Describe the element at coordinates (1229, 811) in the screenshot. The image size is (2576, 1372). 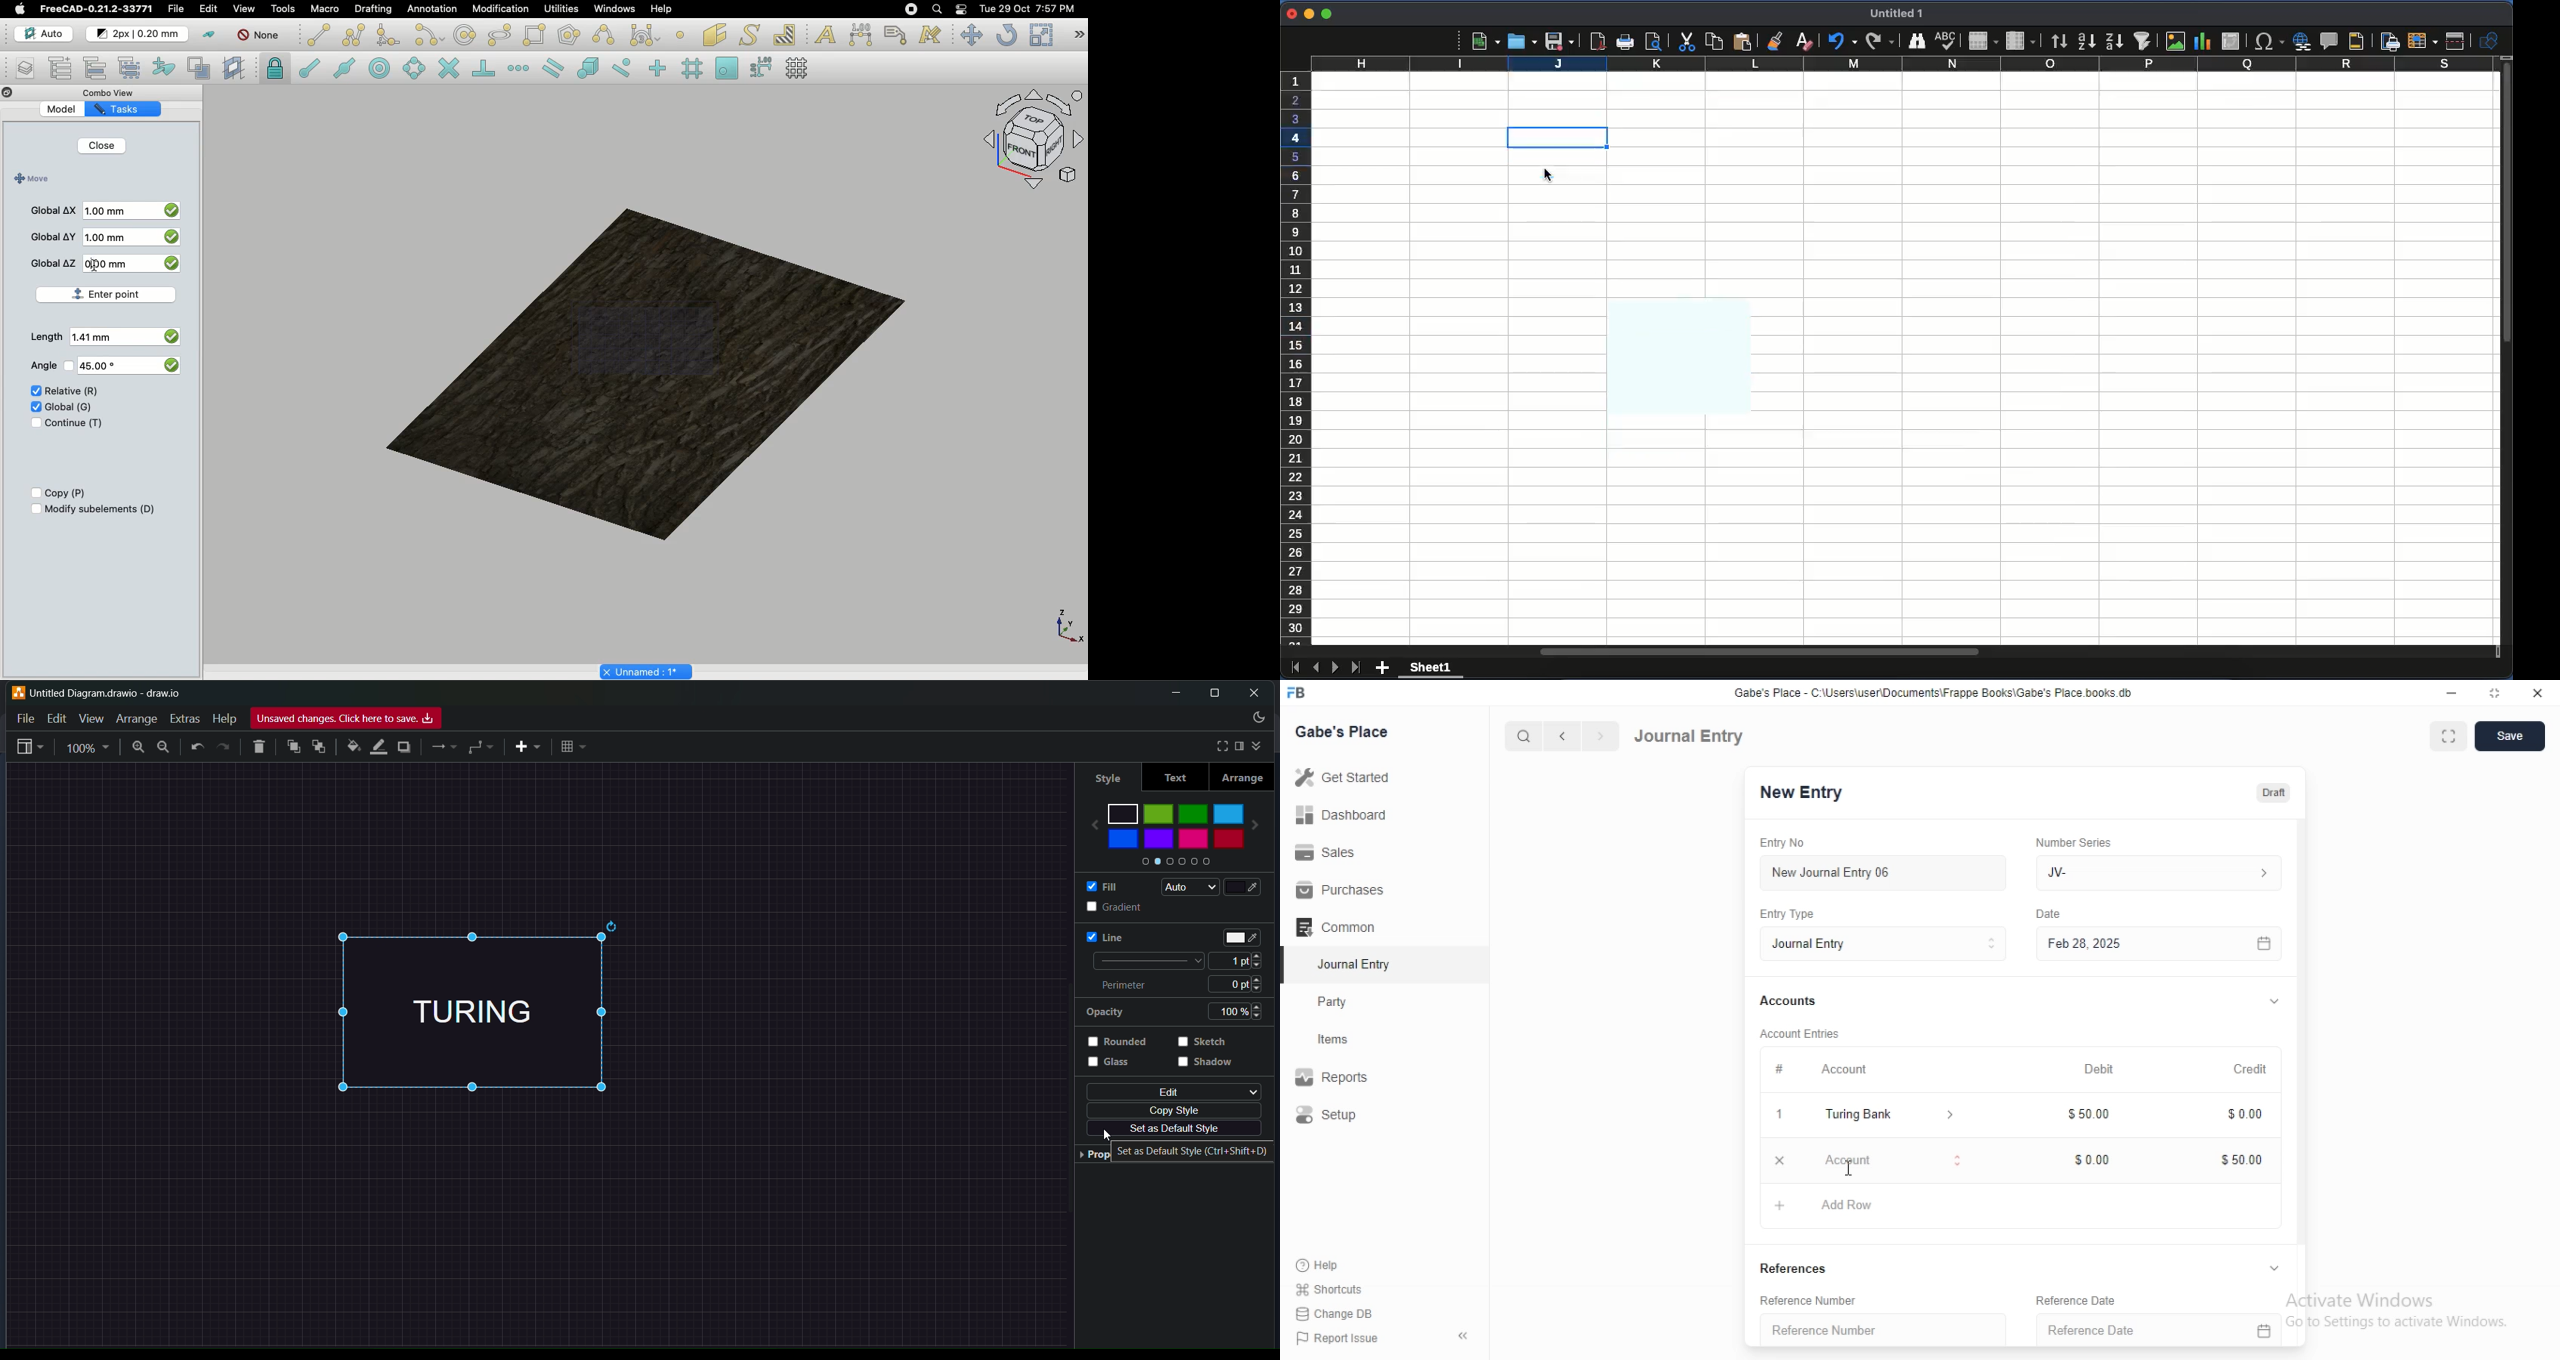
I see `light blue` at that location.